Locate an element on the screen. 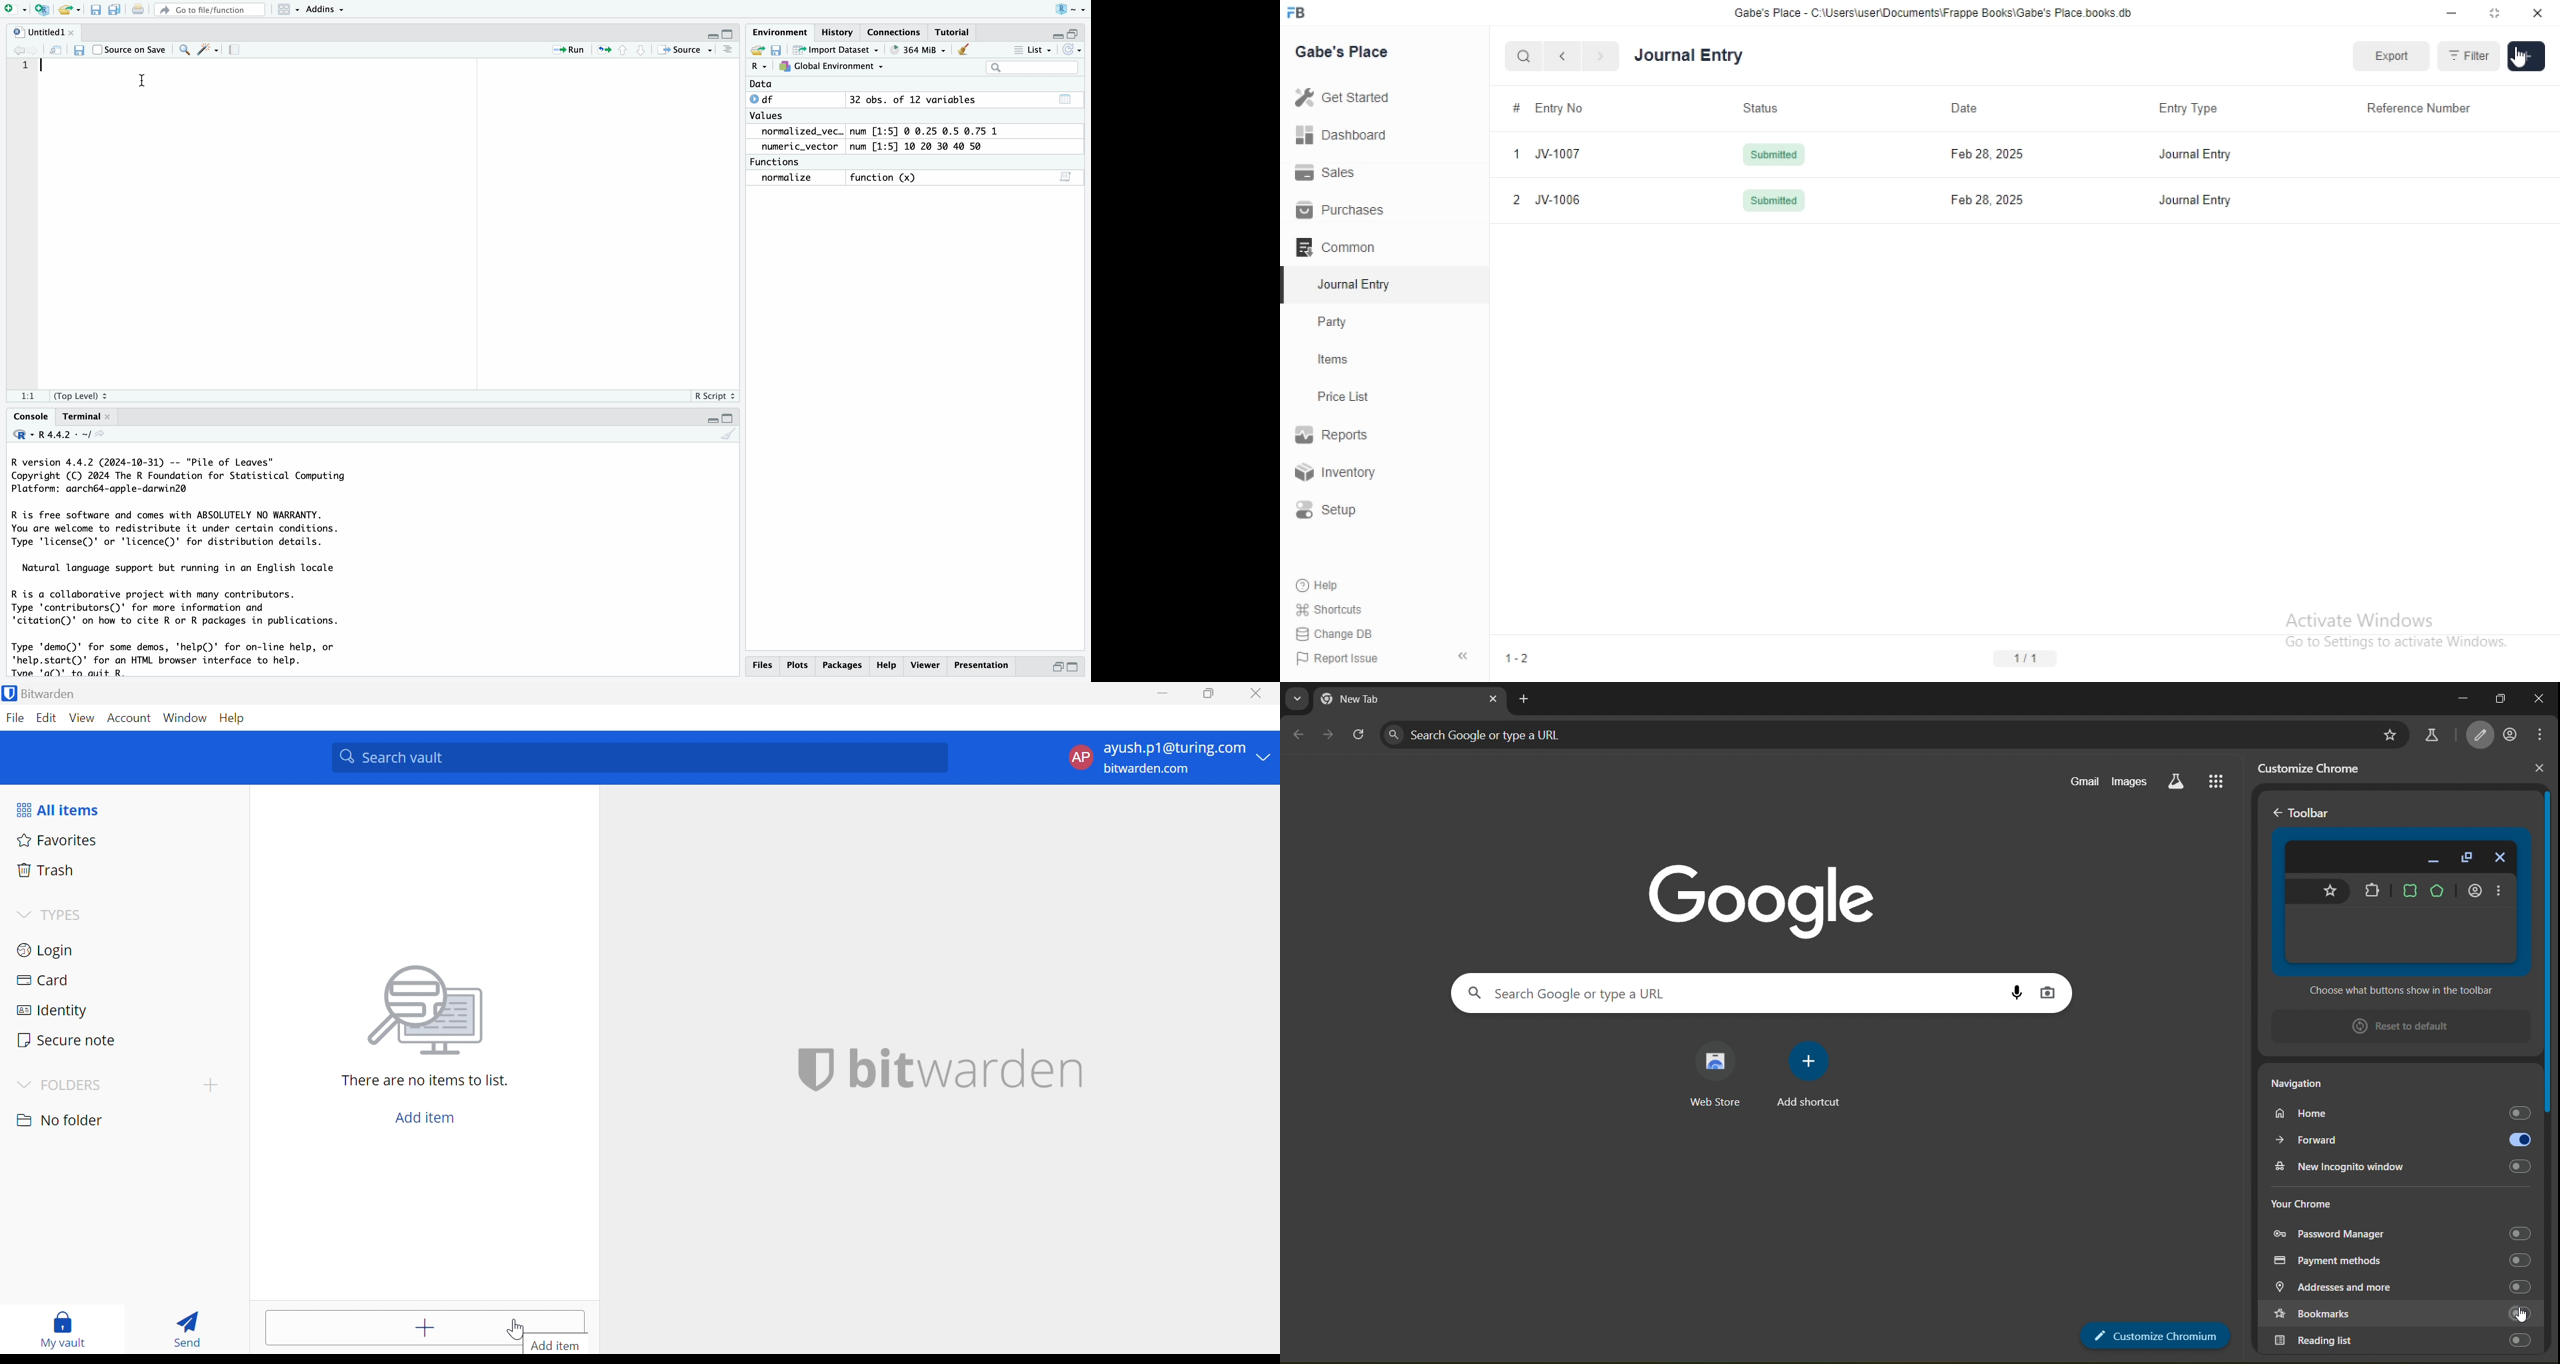  tems is located at coordinates (1341, 360).